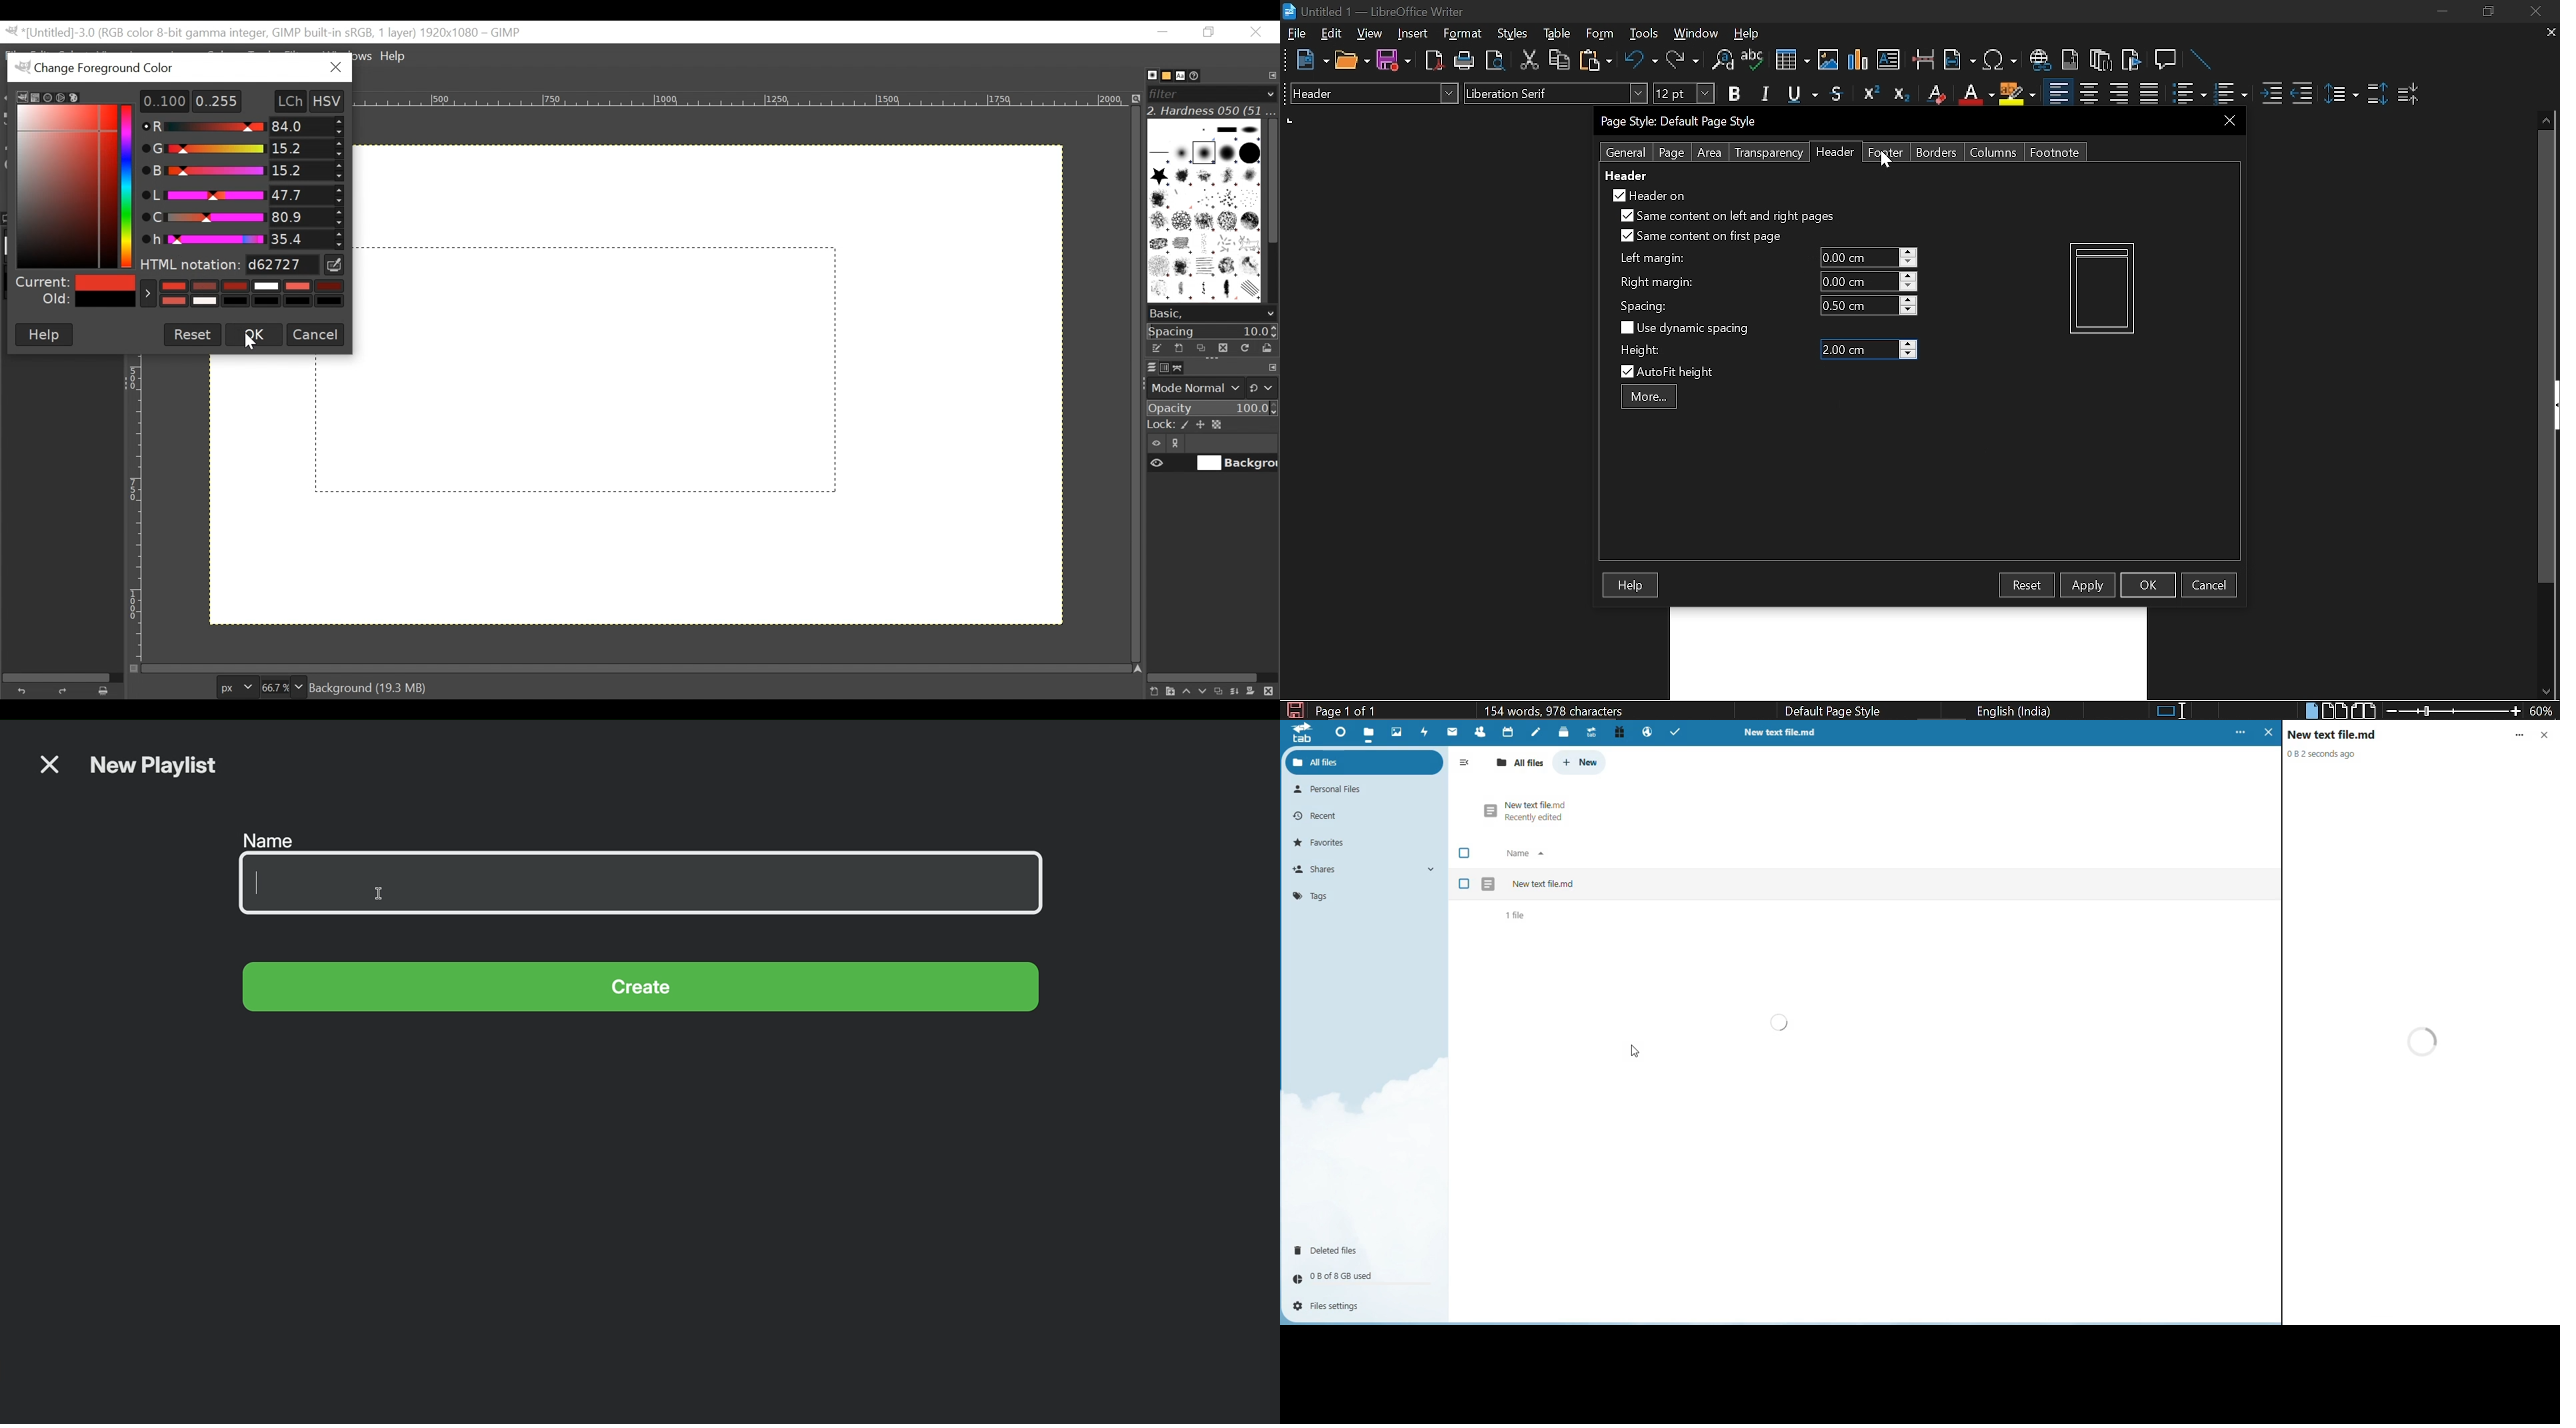 The height and width of the screenshot is (1428, 2576). Describe the element at coordinates (2148, 584) in the screenshot. I see `Ok` at that location.